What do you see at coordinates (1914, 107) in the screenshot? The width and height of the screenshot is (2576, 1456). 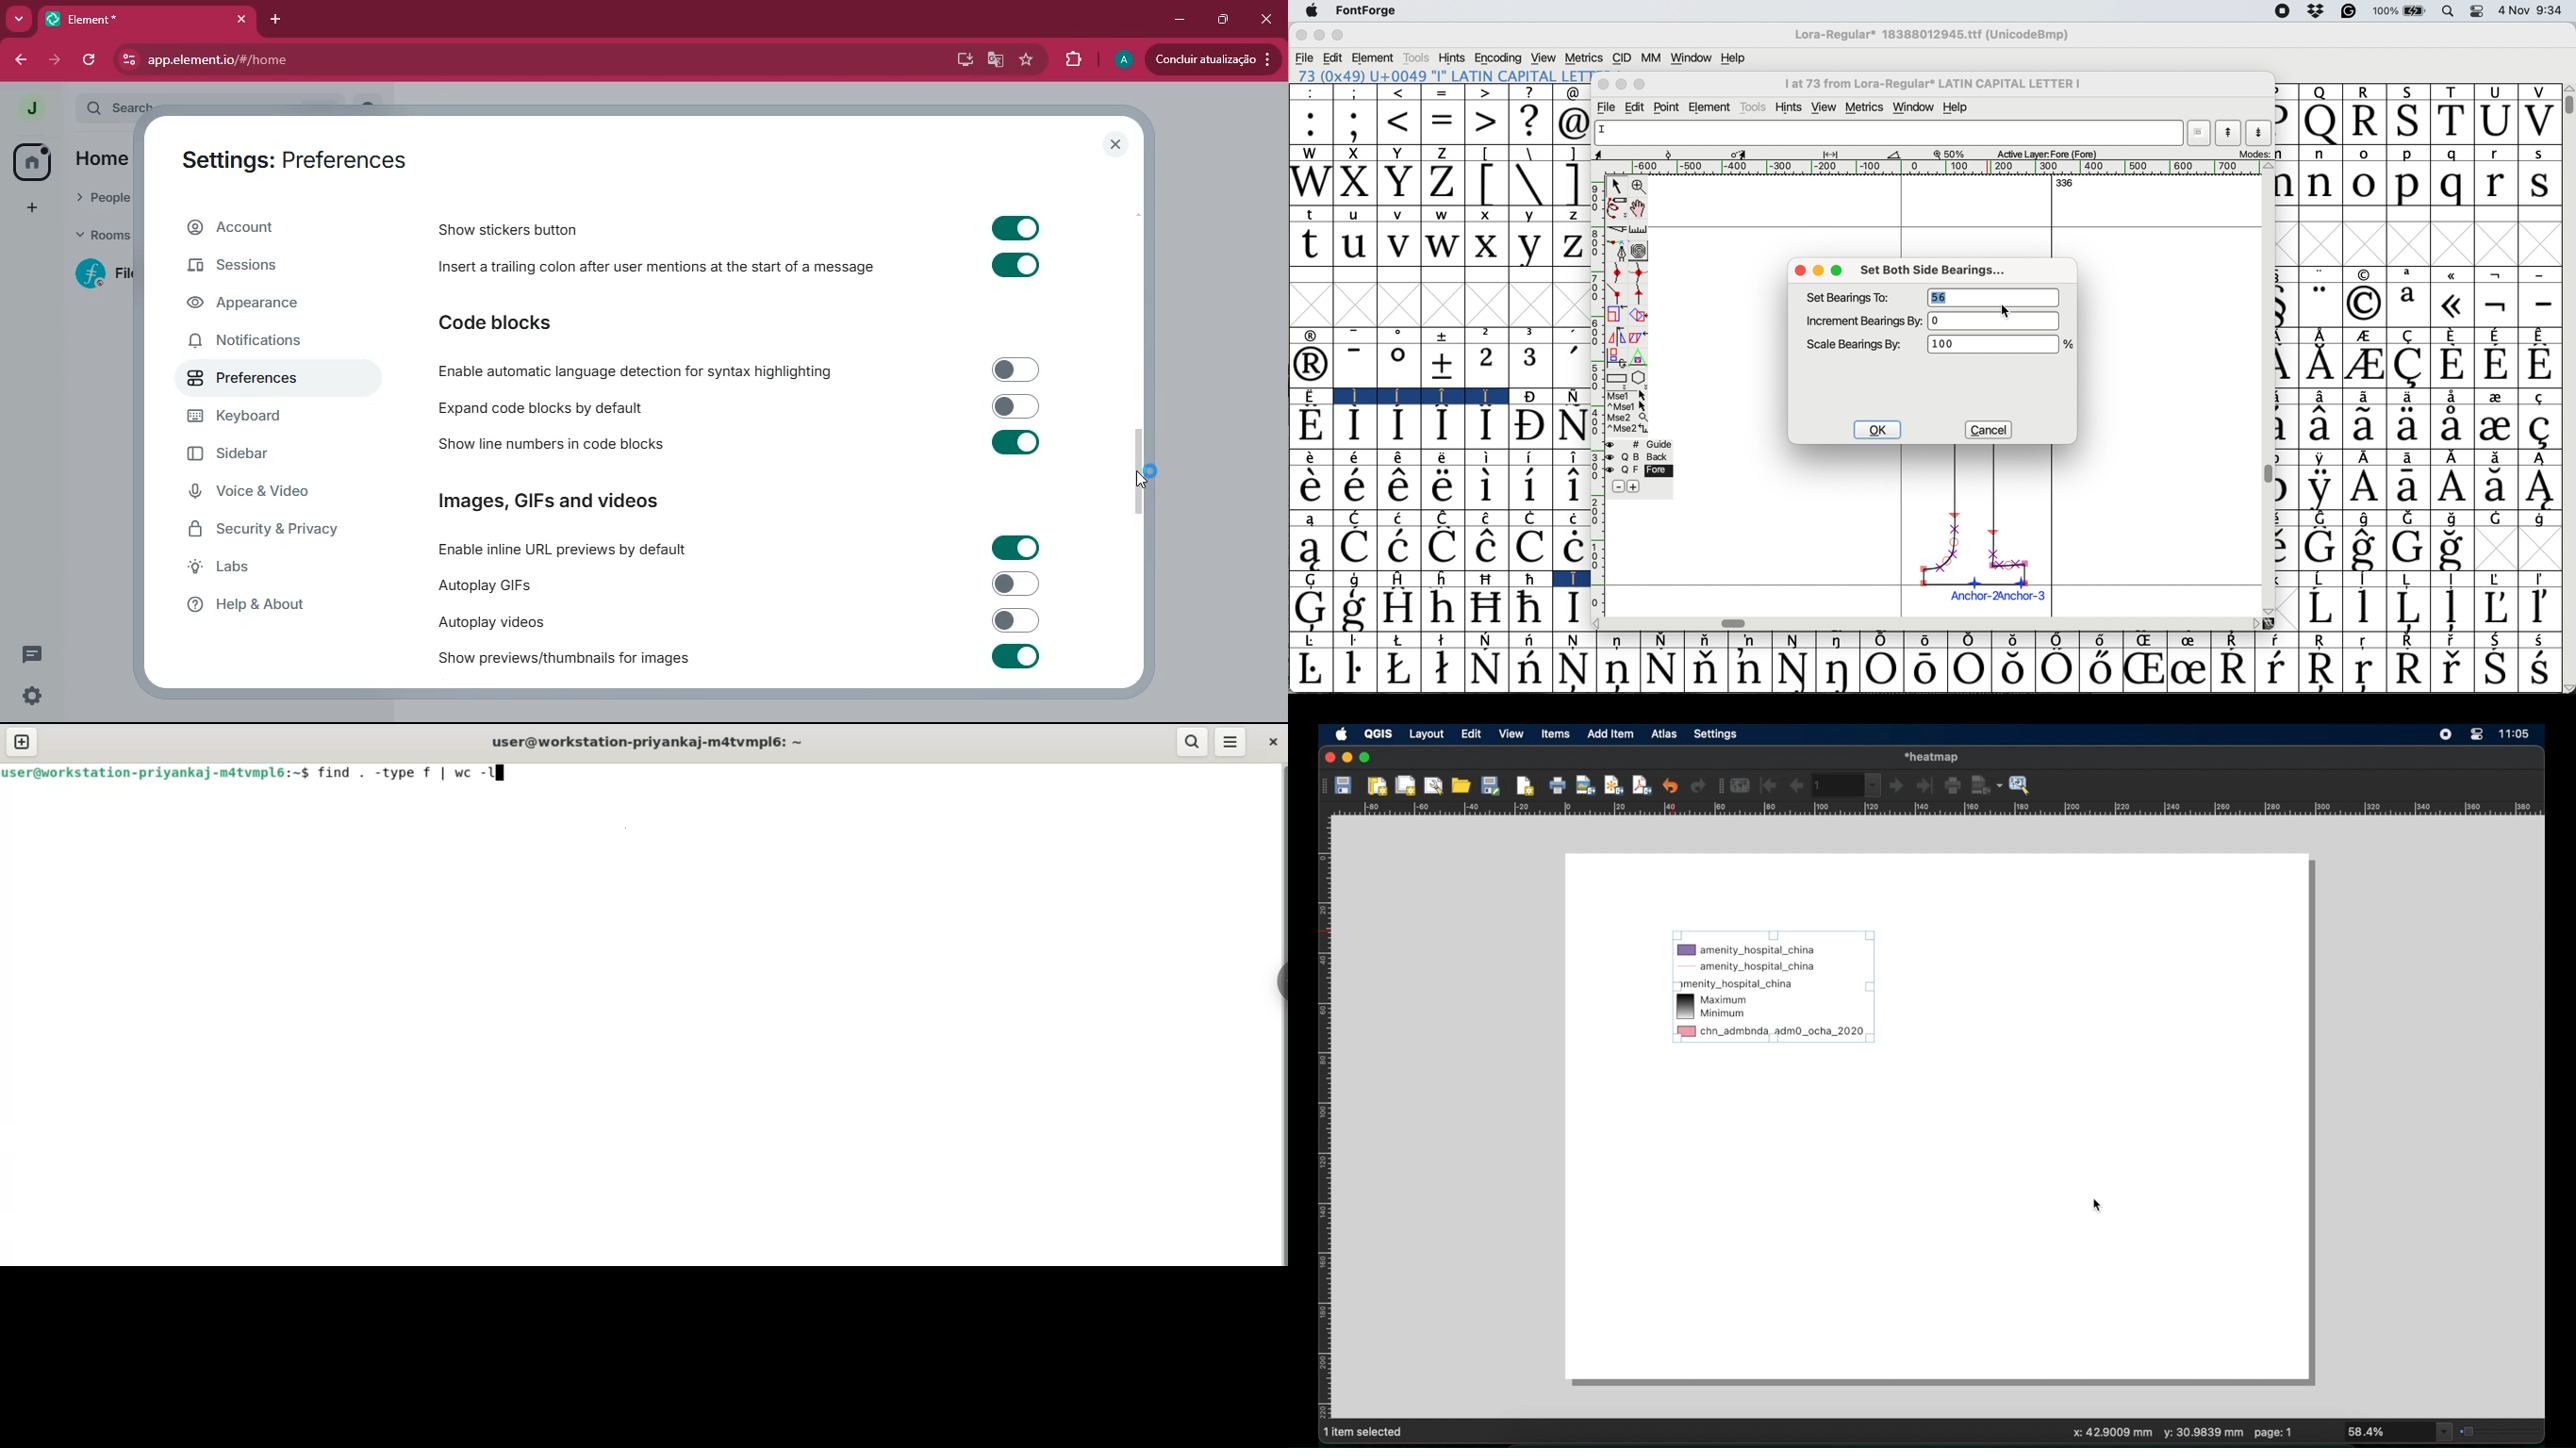 I see `window` at bounding box center [1914, 107].